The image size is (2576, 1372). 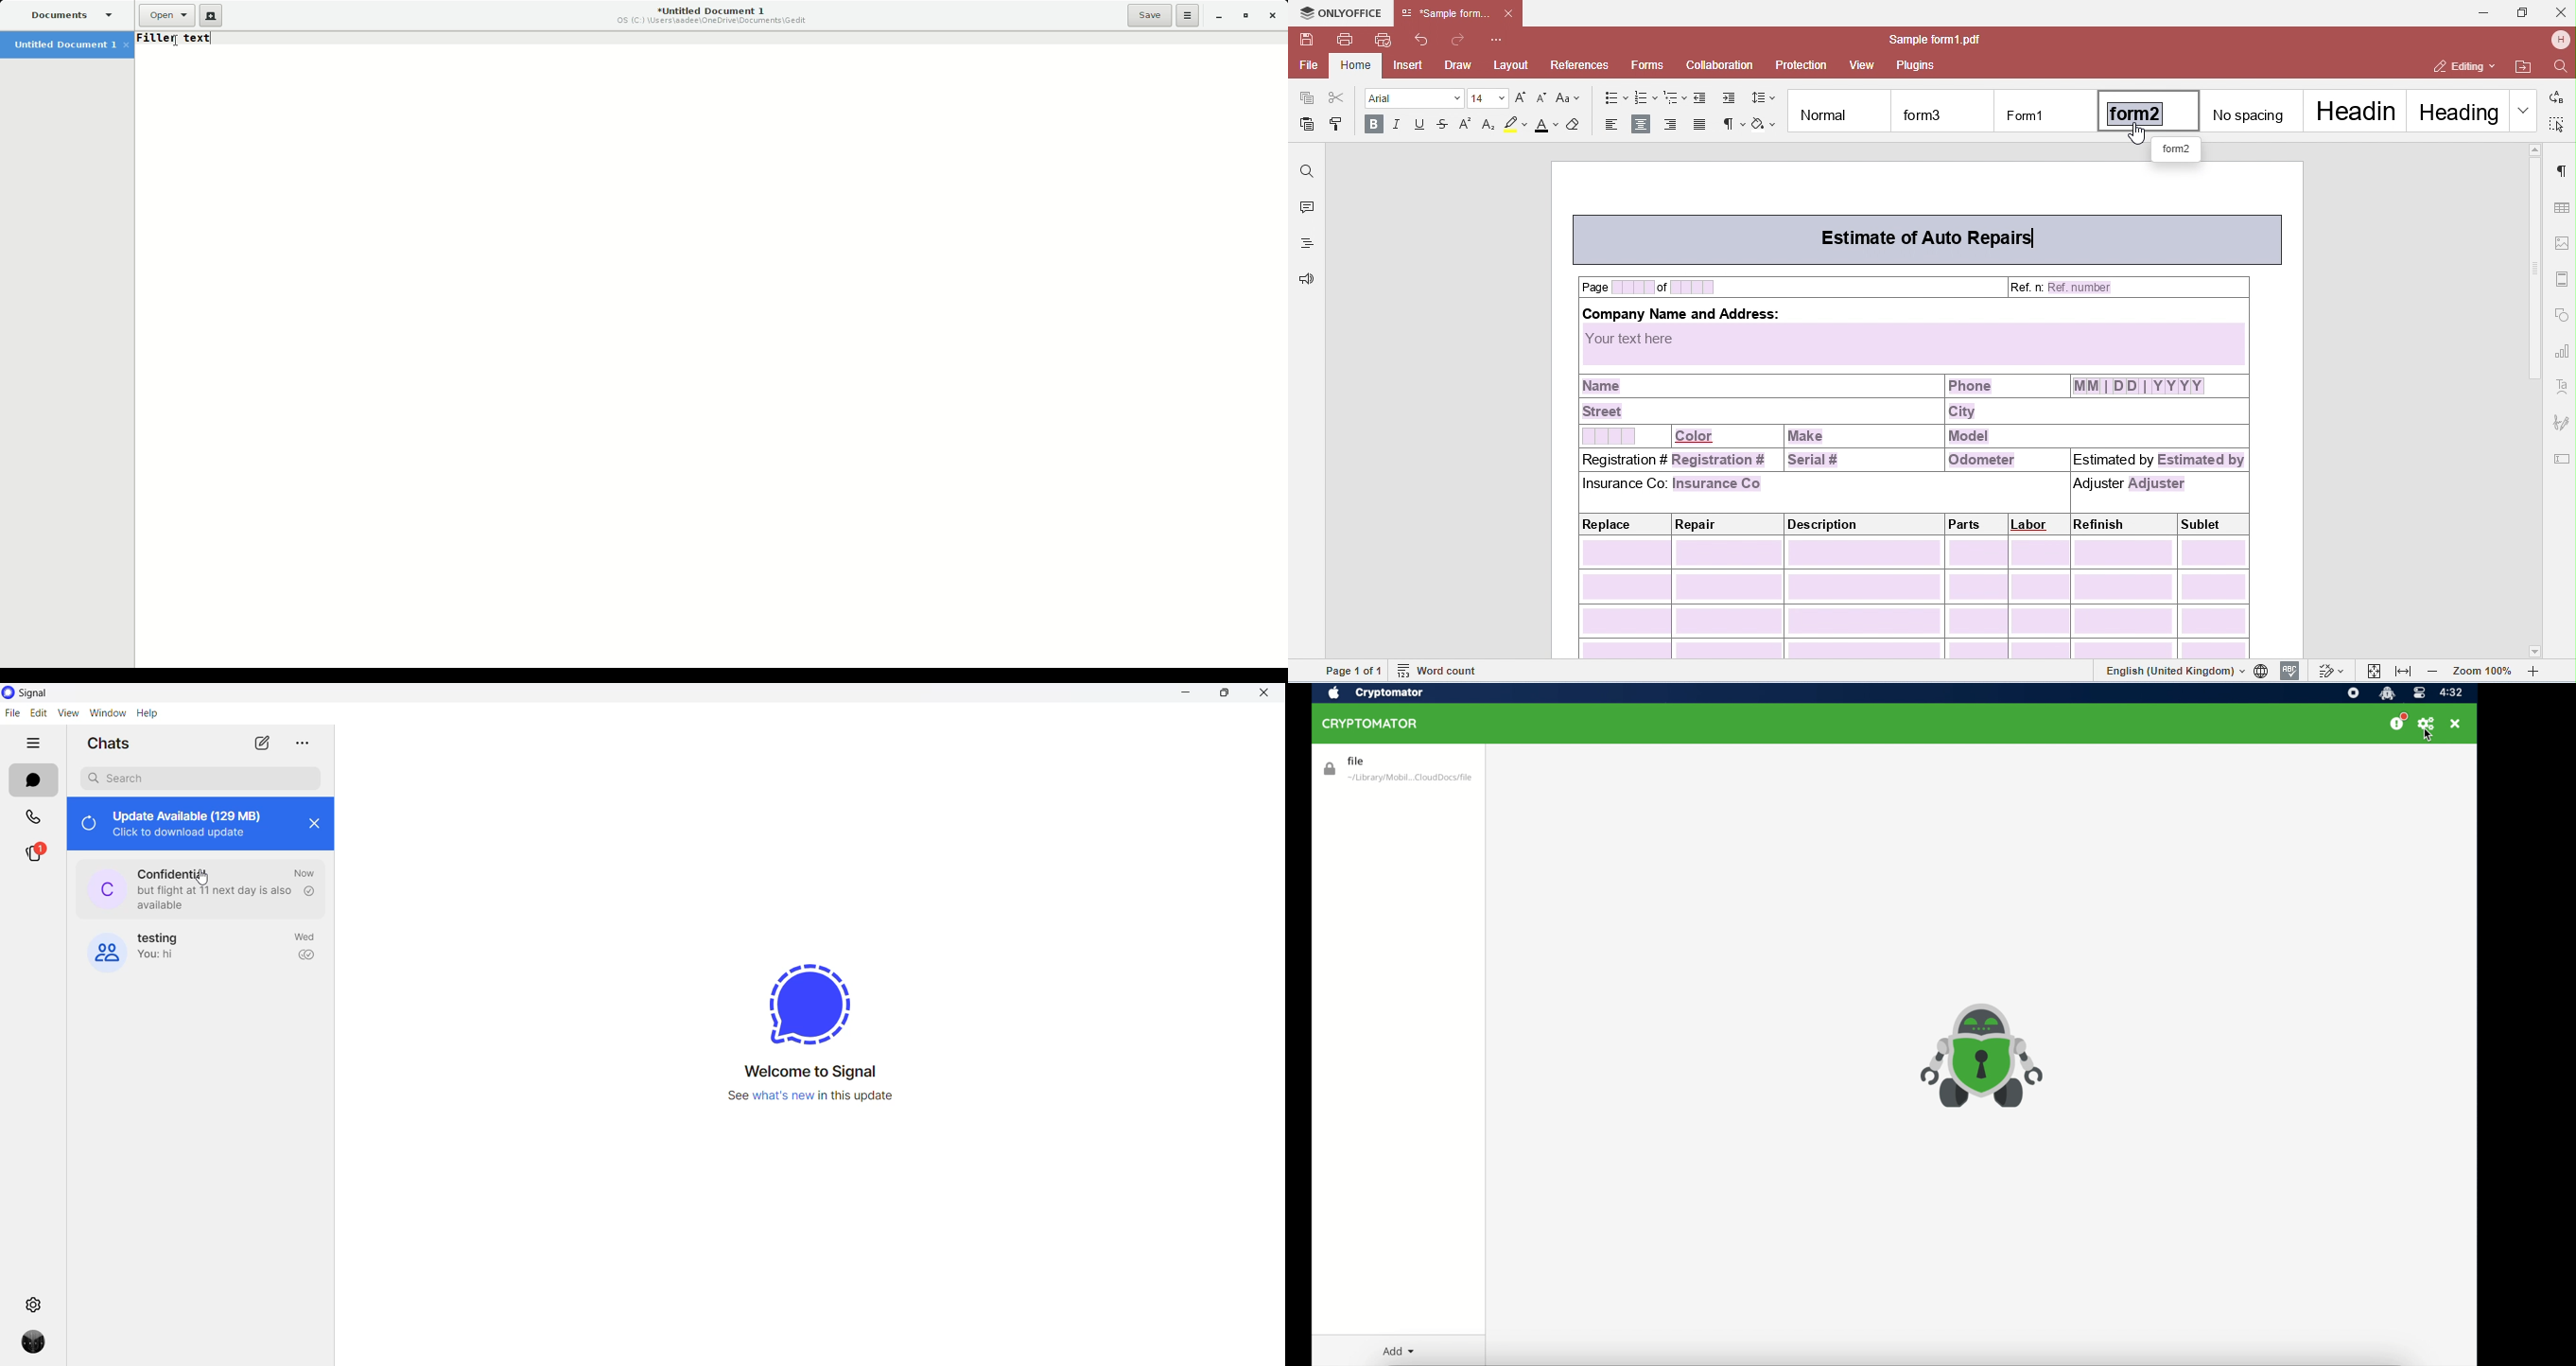 I want to click on last message, so click(x=167, y=957).